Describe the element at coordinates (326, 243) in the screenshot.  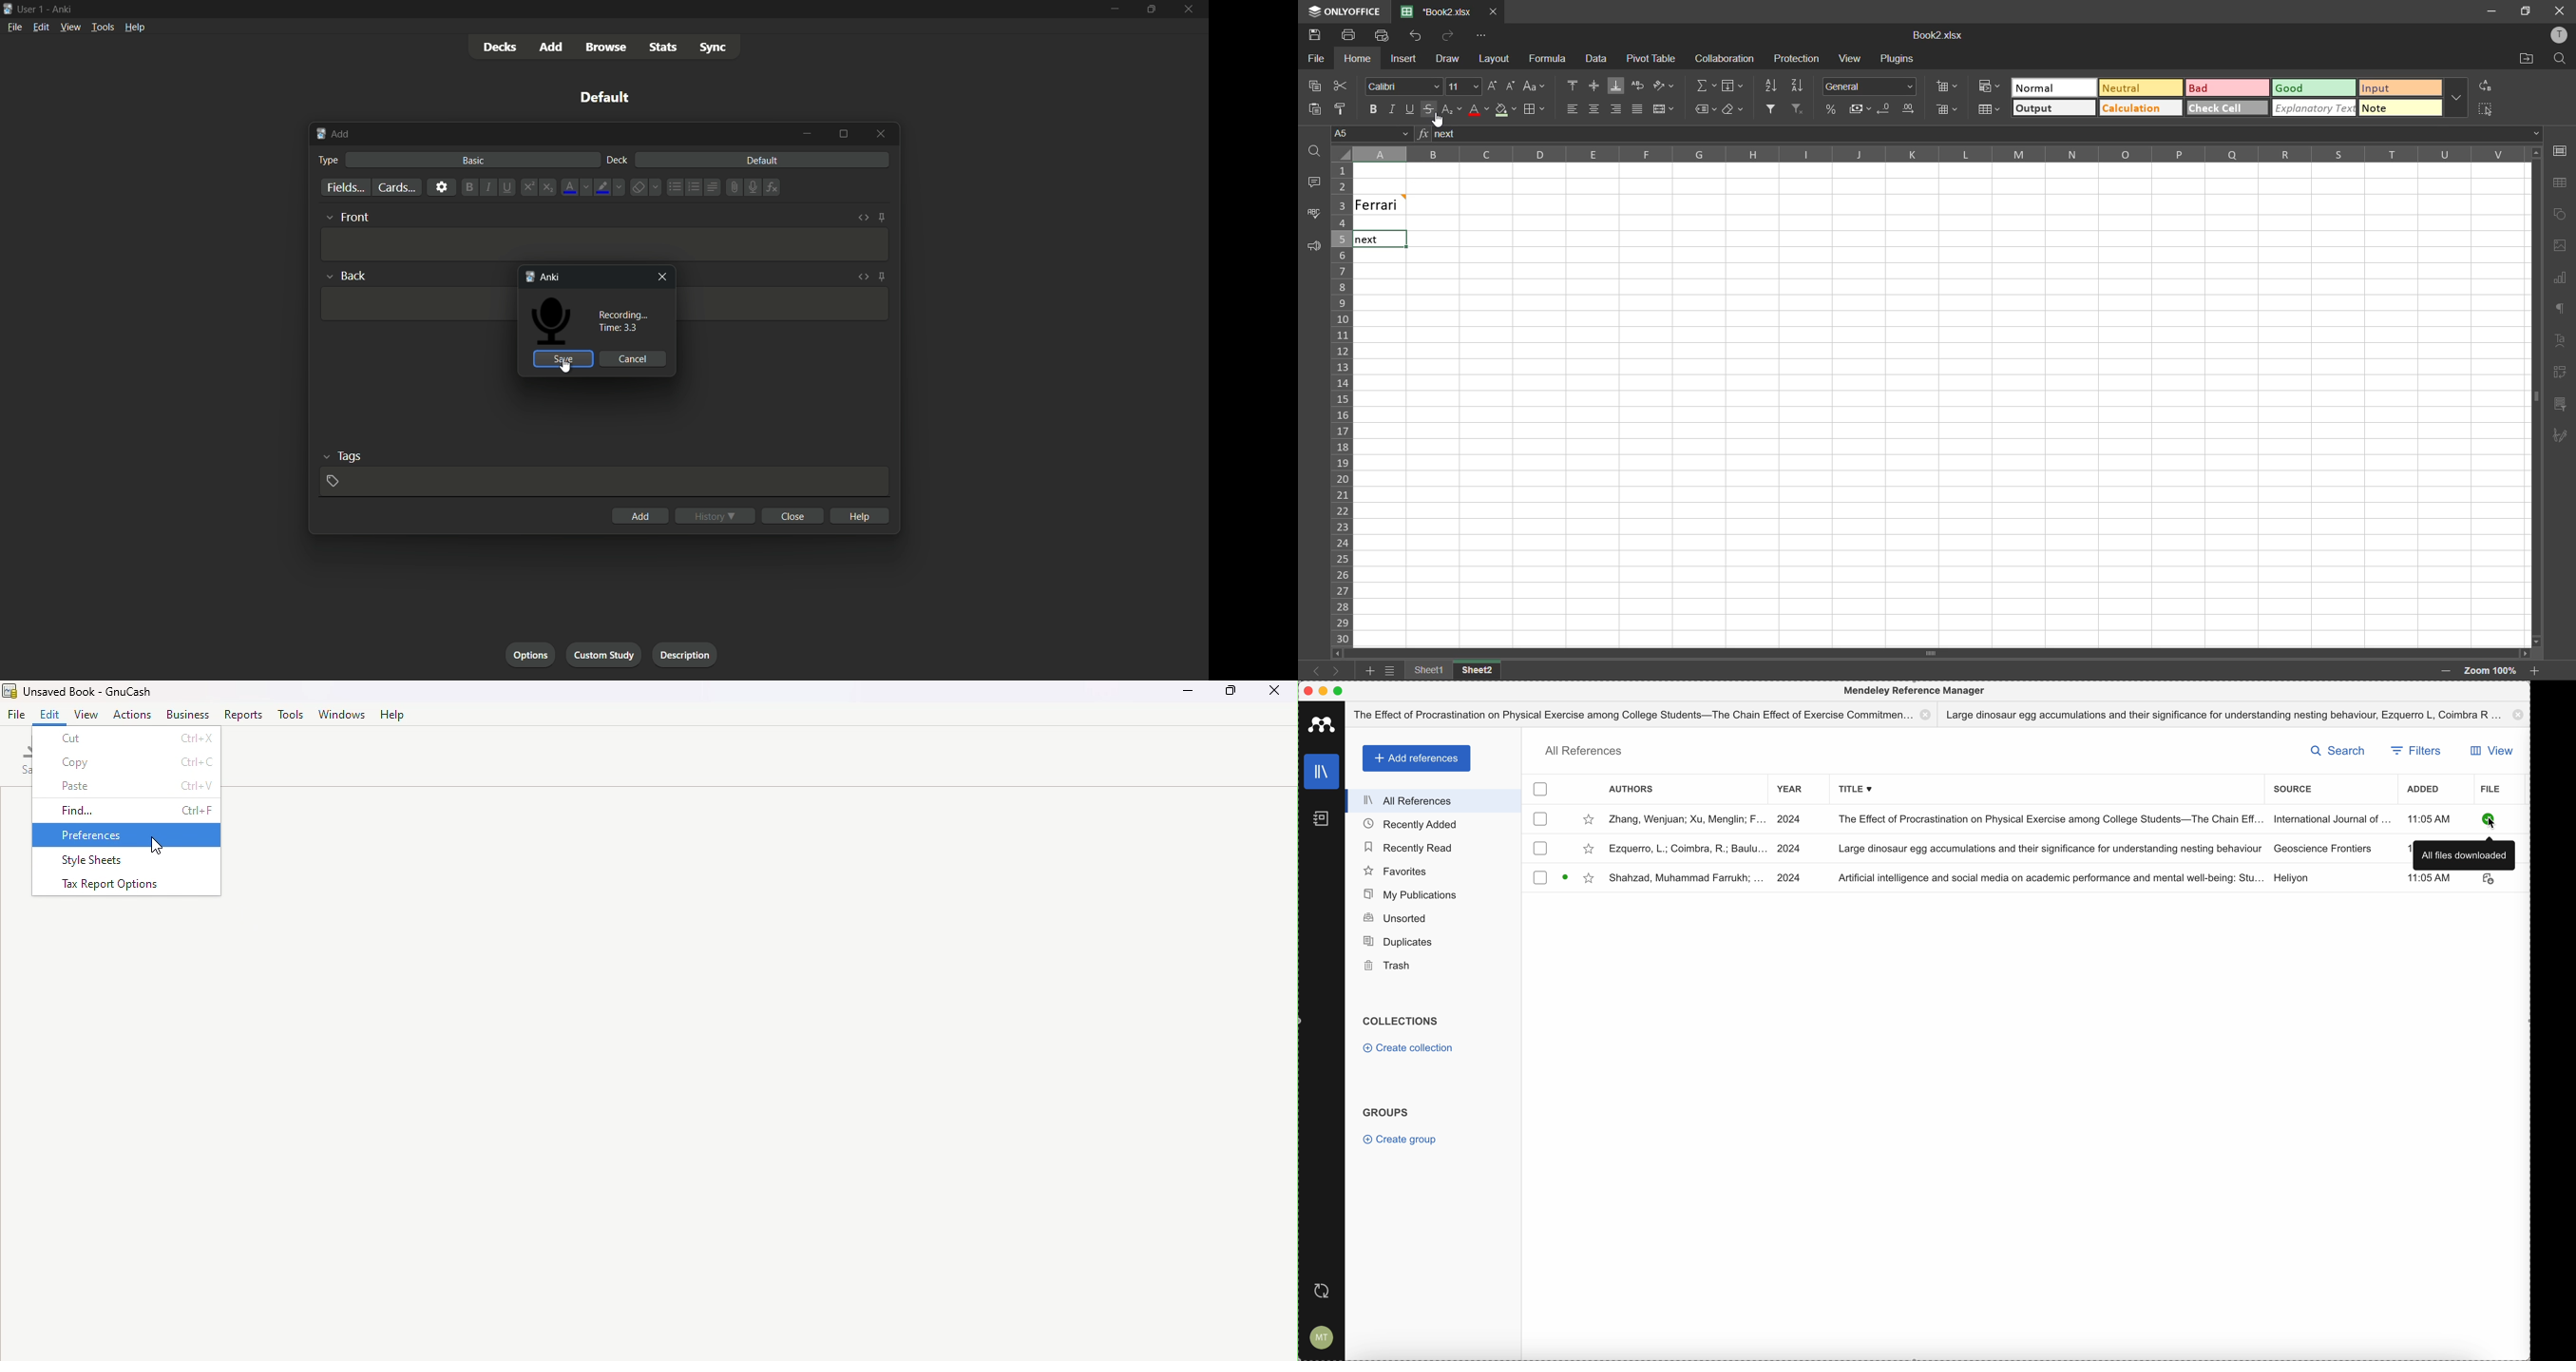
I see `cursor` at that location.